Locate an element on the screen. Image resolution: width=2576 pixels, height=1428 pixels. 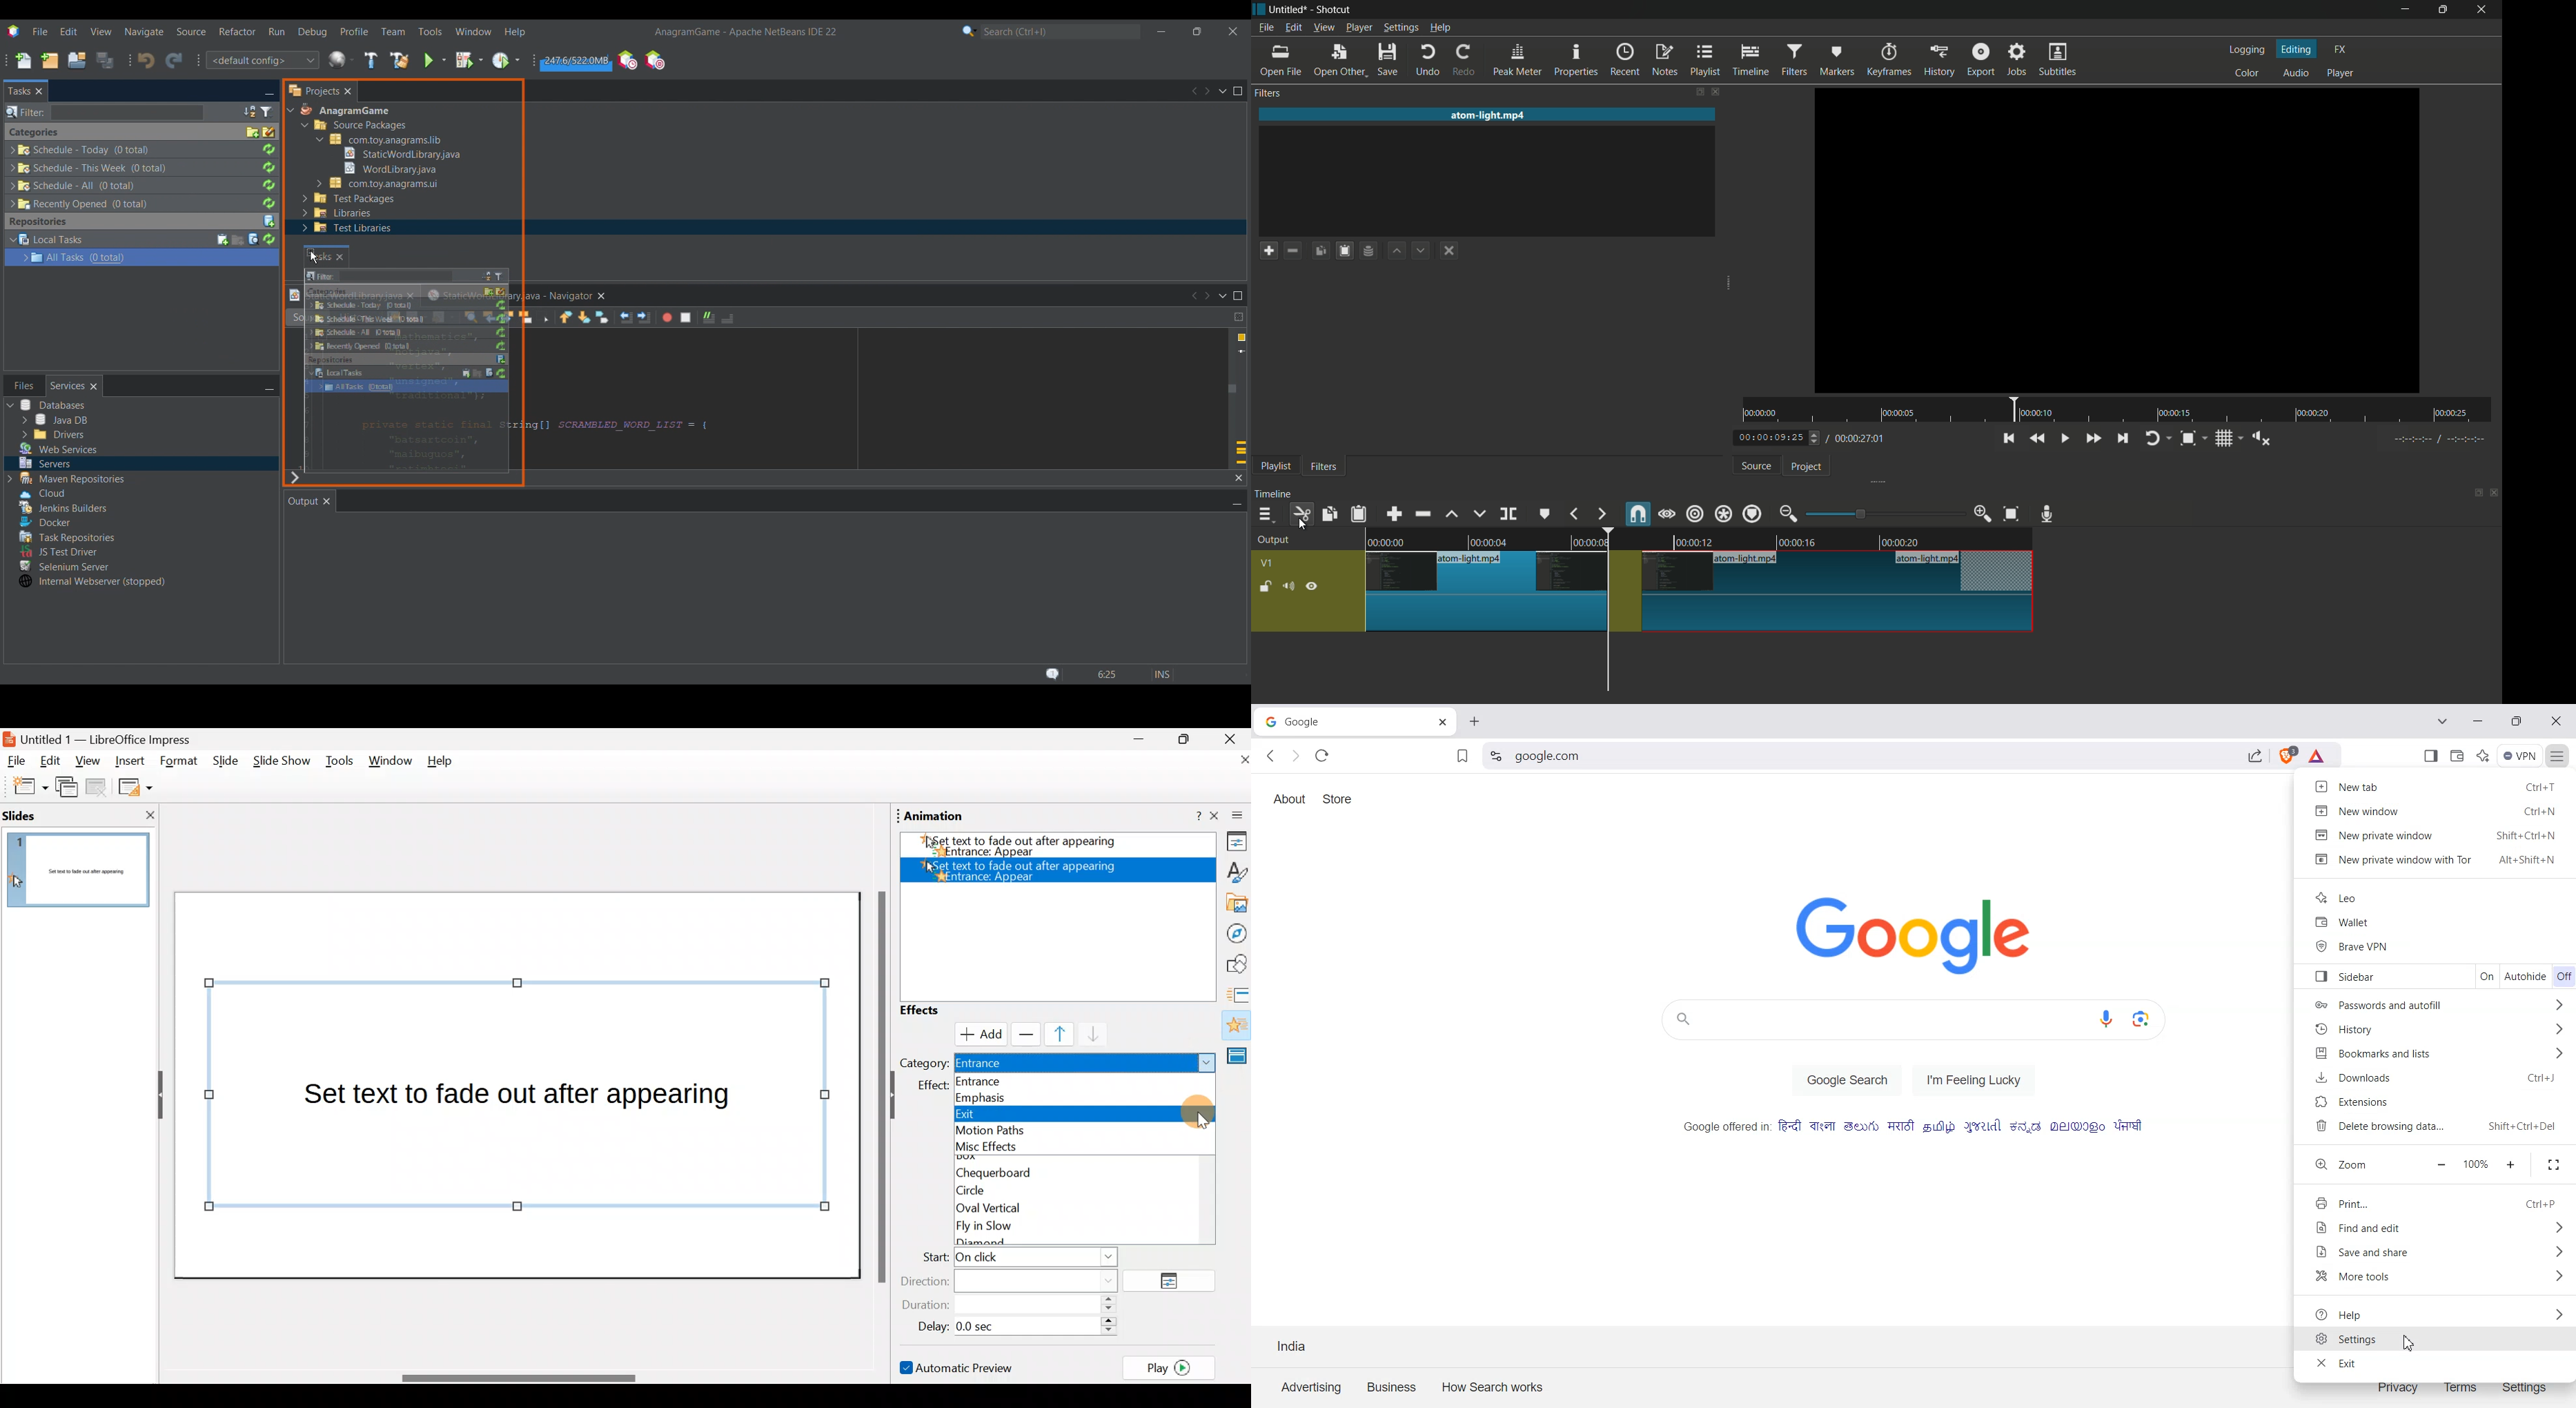
Insert is located at coordinates (130, 759).